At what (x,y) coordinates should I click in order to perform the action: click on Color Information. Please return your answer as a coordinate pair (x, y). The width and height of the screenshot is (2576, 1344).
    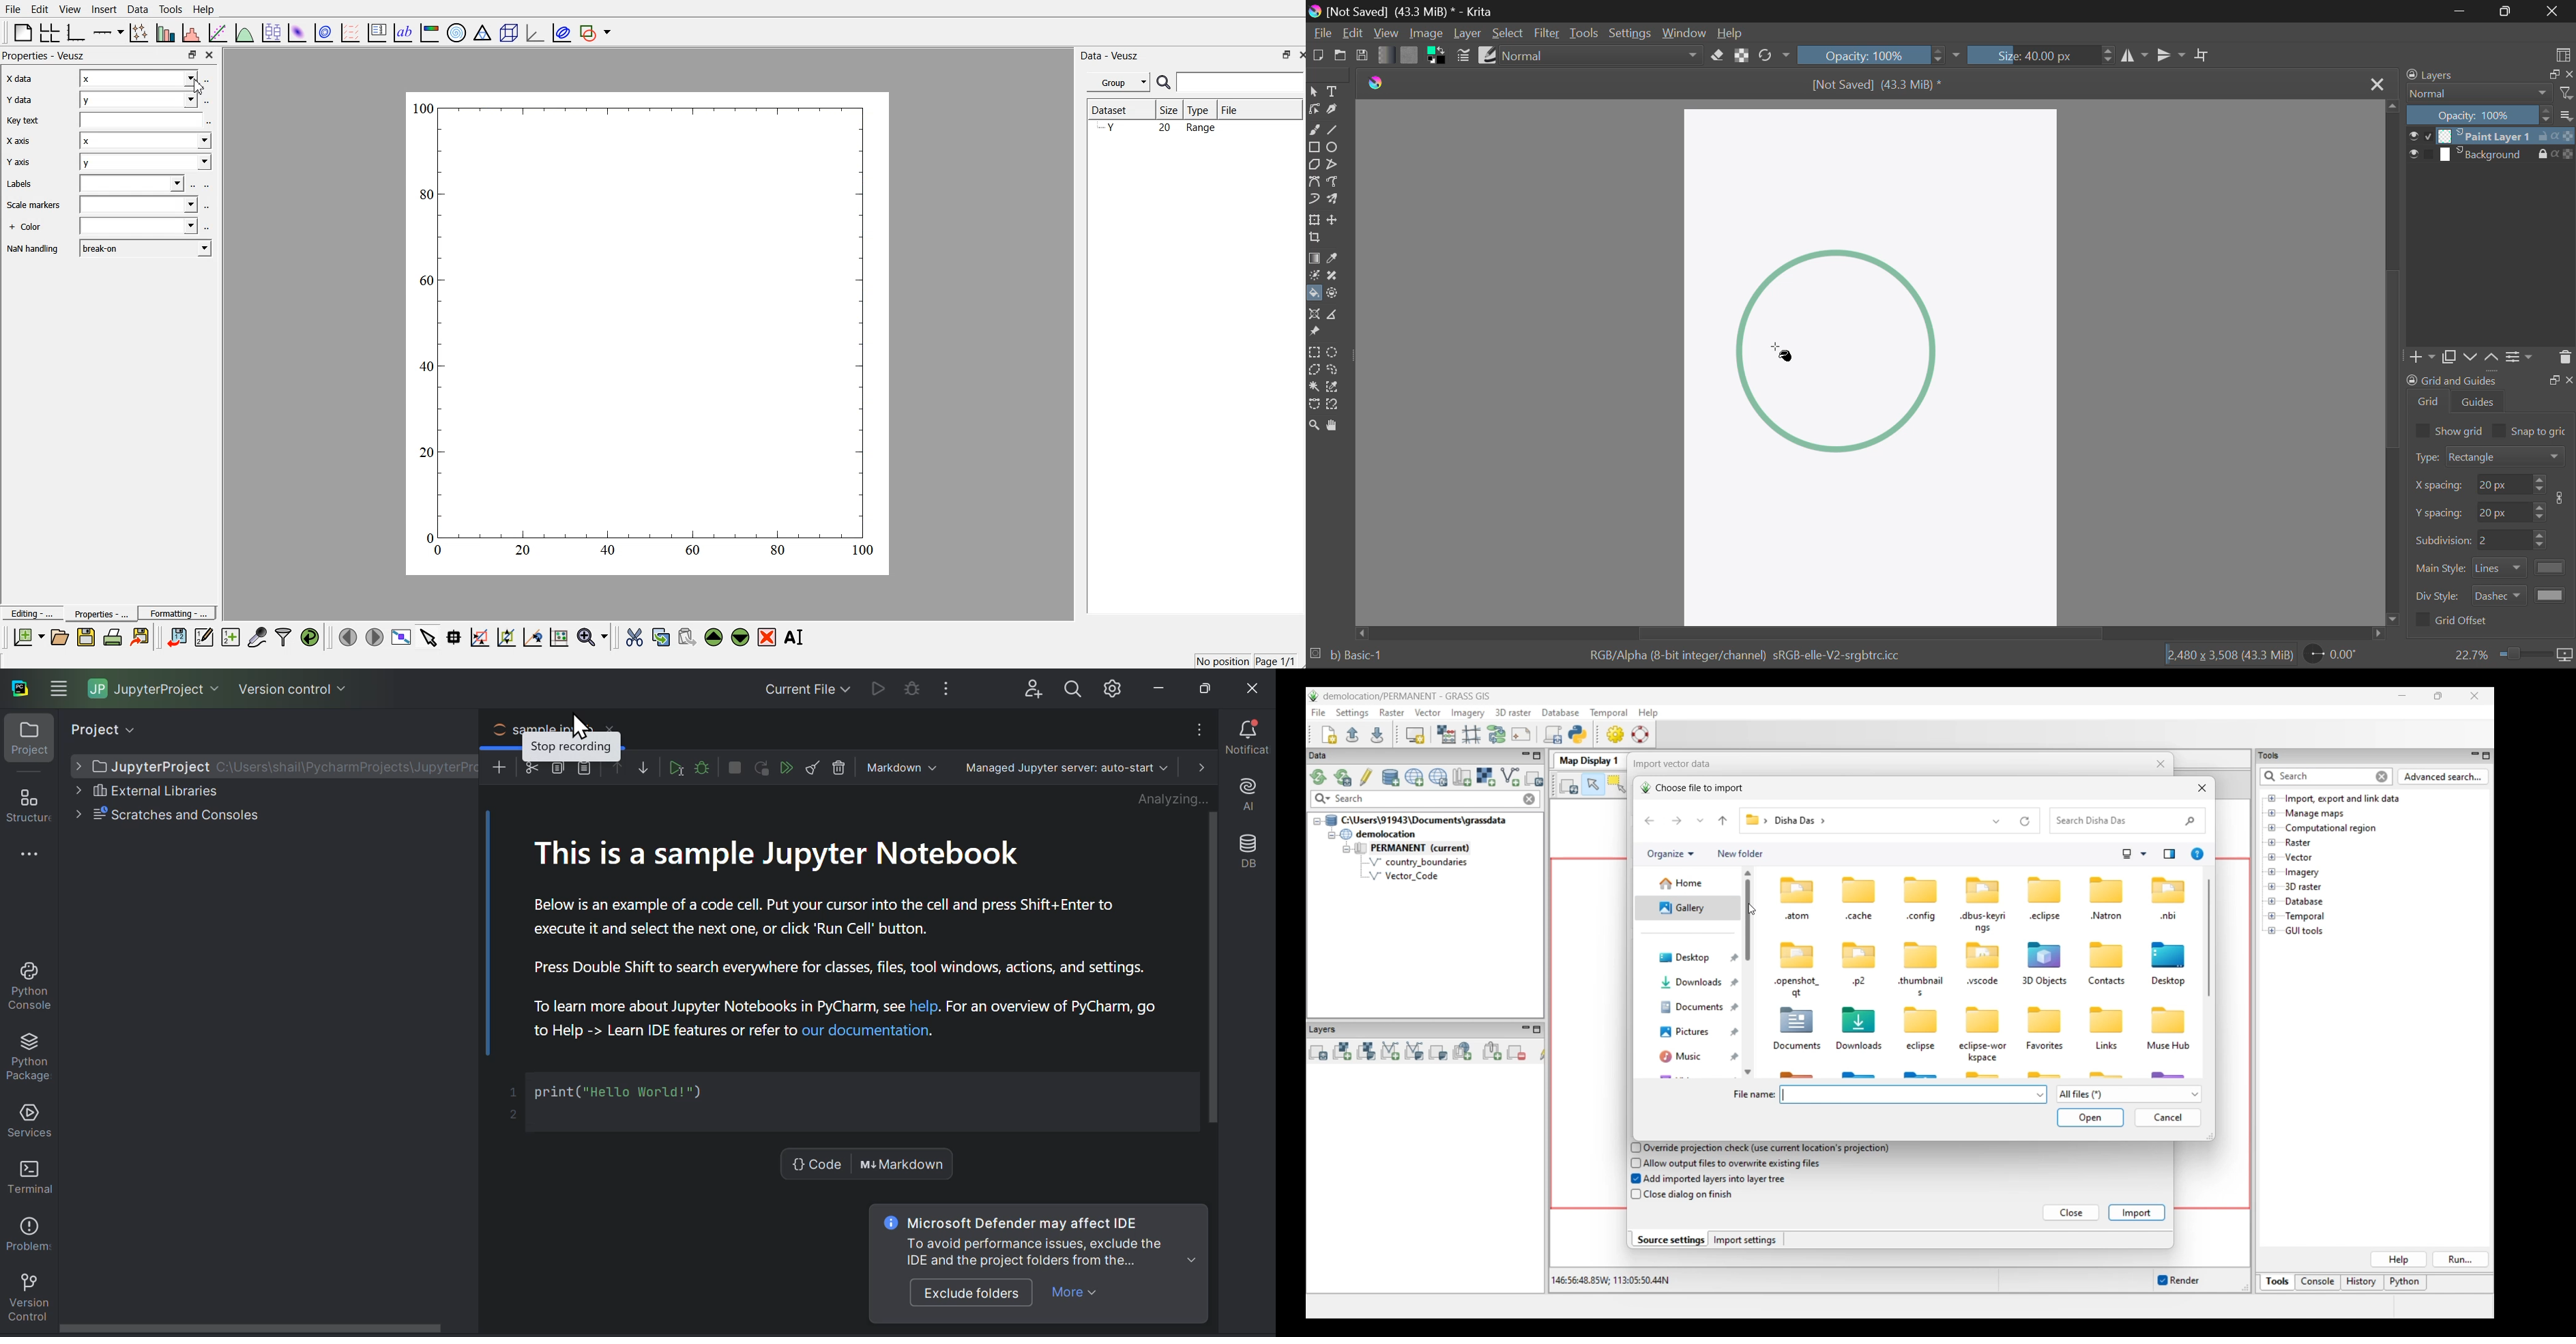
    Looking at the image, I should click on (1740, 657).